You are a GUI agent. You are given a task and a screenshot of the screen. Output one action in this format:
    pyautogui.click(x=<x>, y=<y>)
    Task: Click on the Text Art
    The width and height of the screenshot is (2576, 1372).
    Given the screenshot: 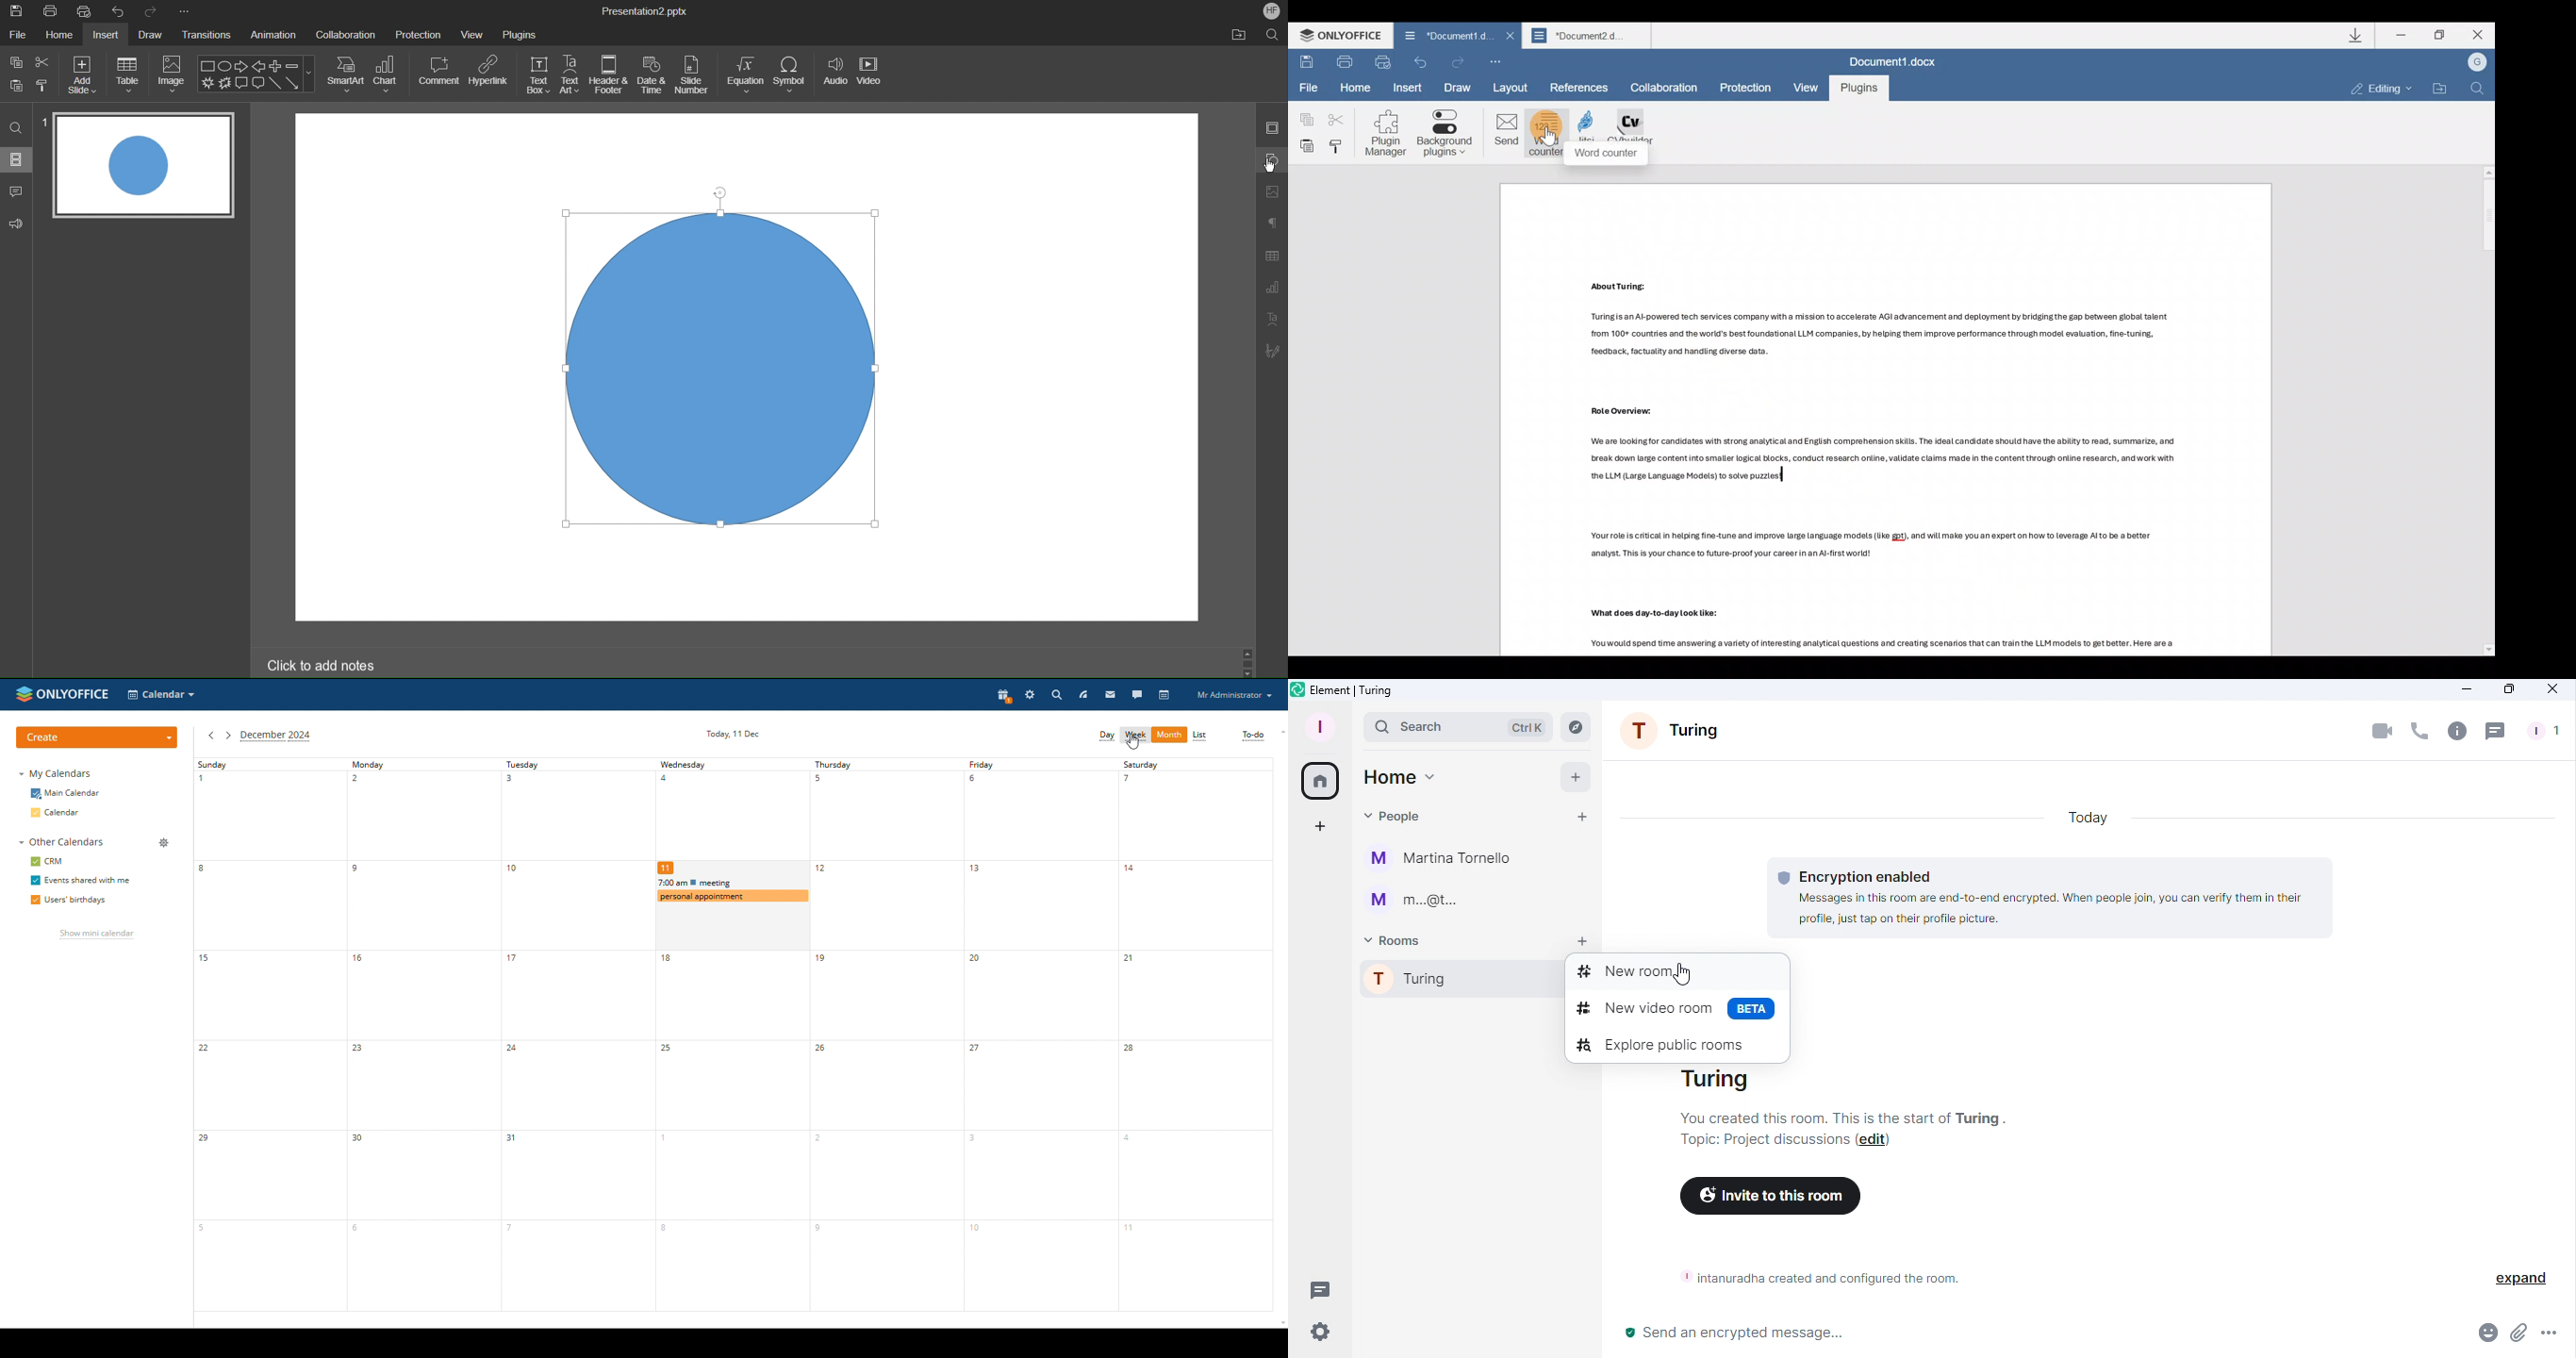 What is the action you would take?
    pyautogui.click(x=1273, y=323)
    